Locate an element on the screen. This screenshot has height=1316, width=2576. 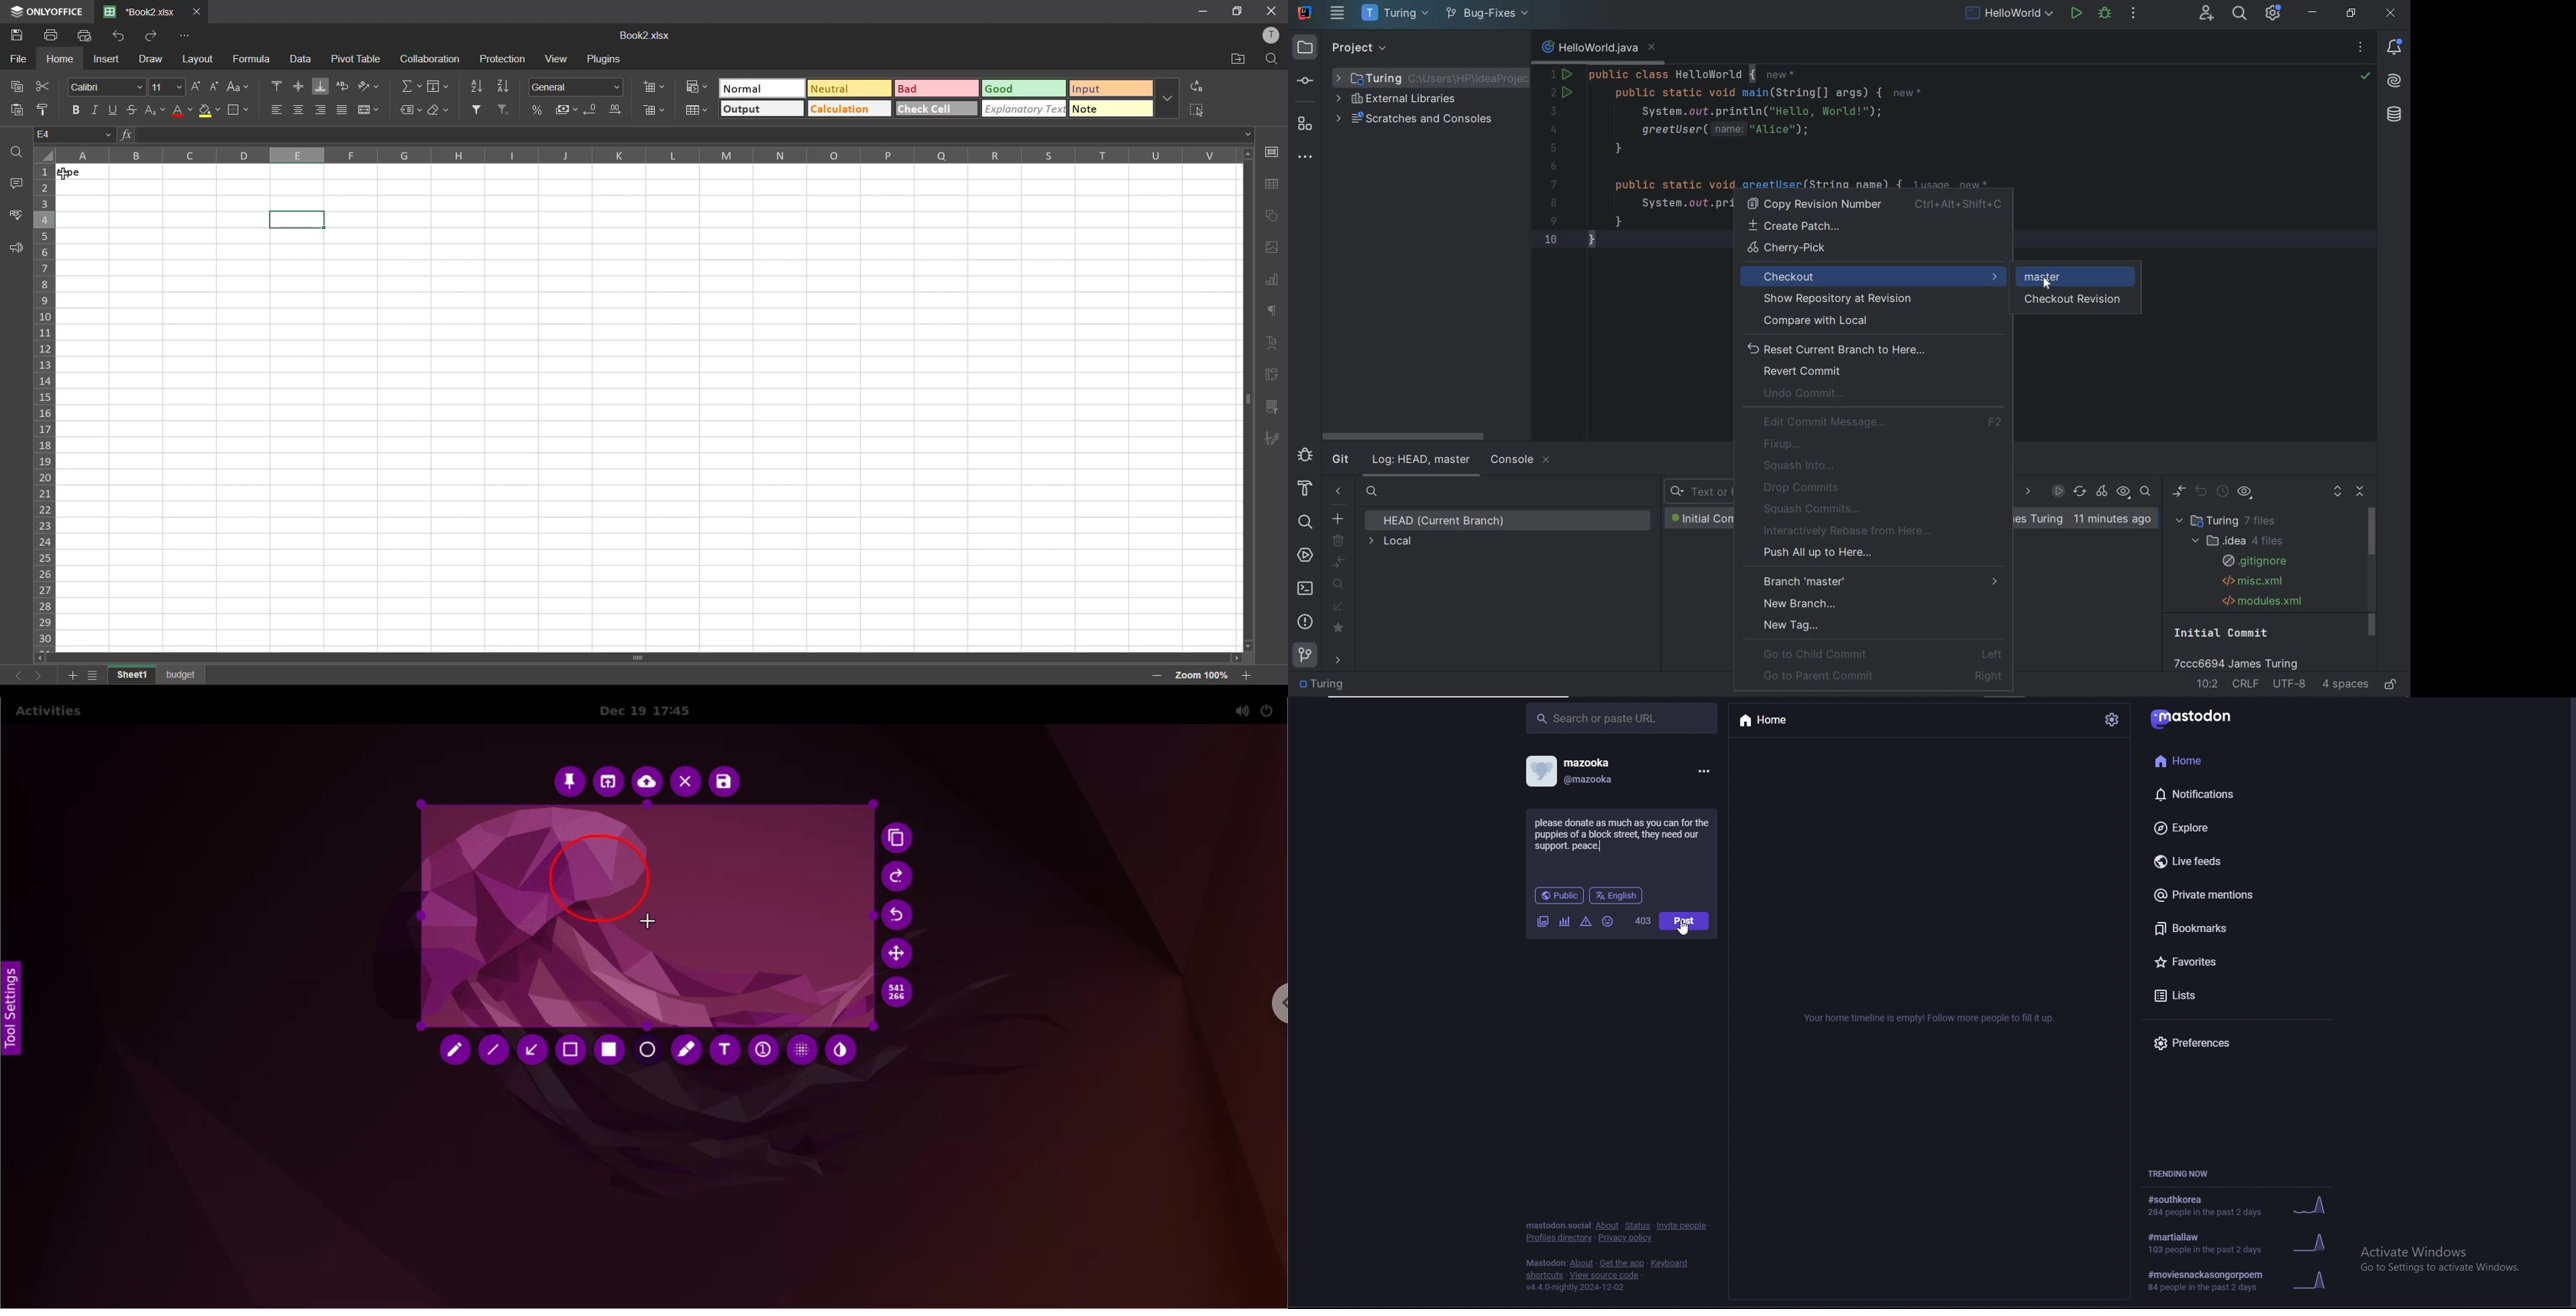
profile is located at coordinates (1273, 34).